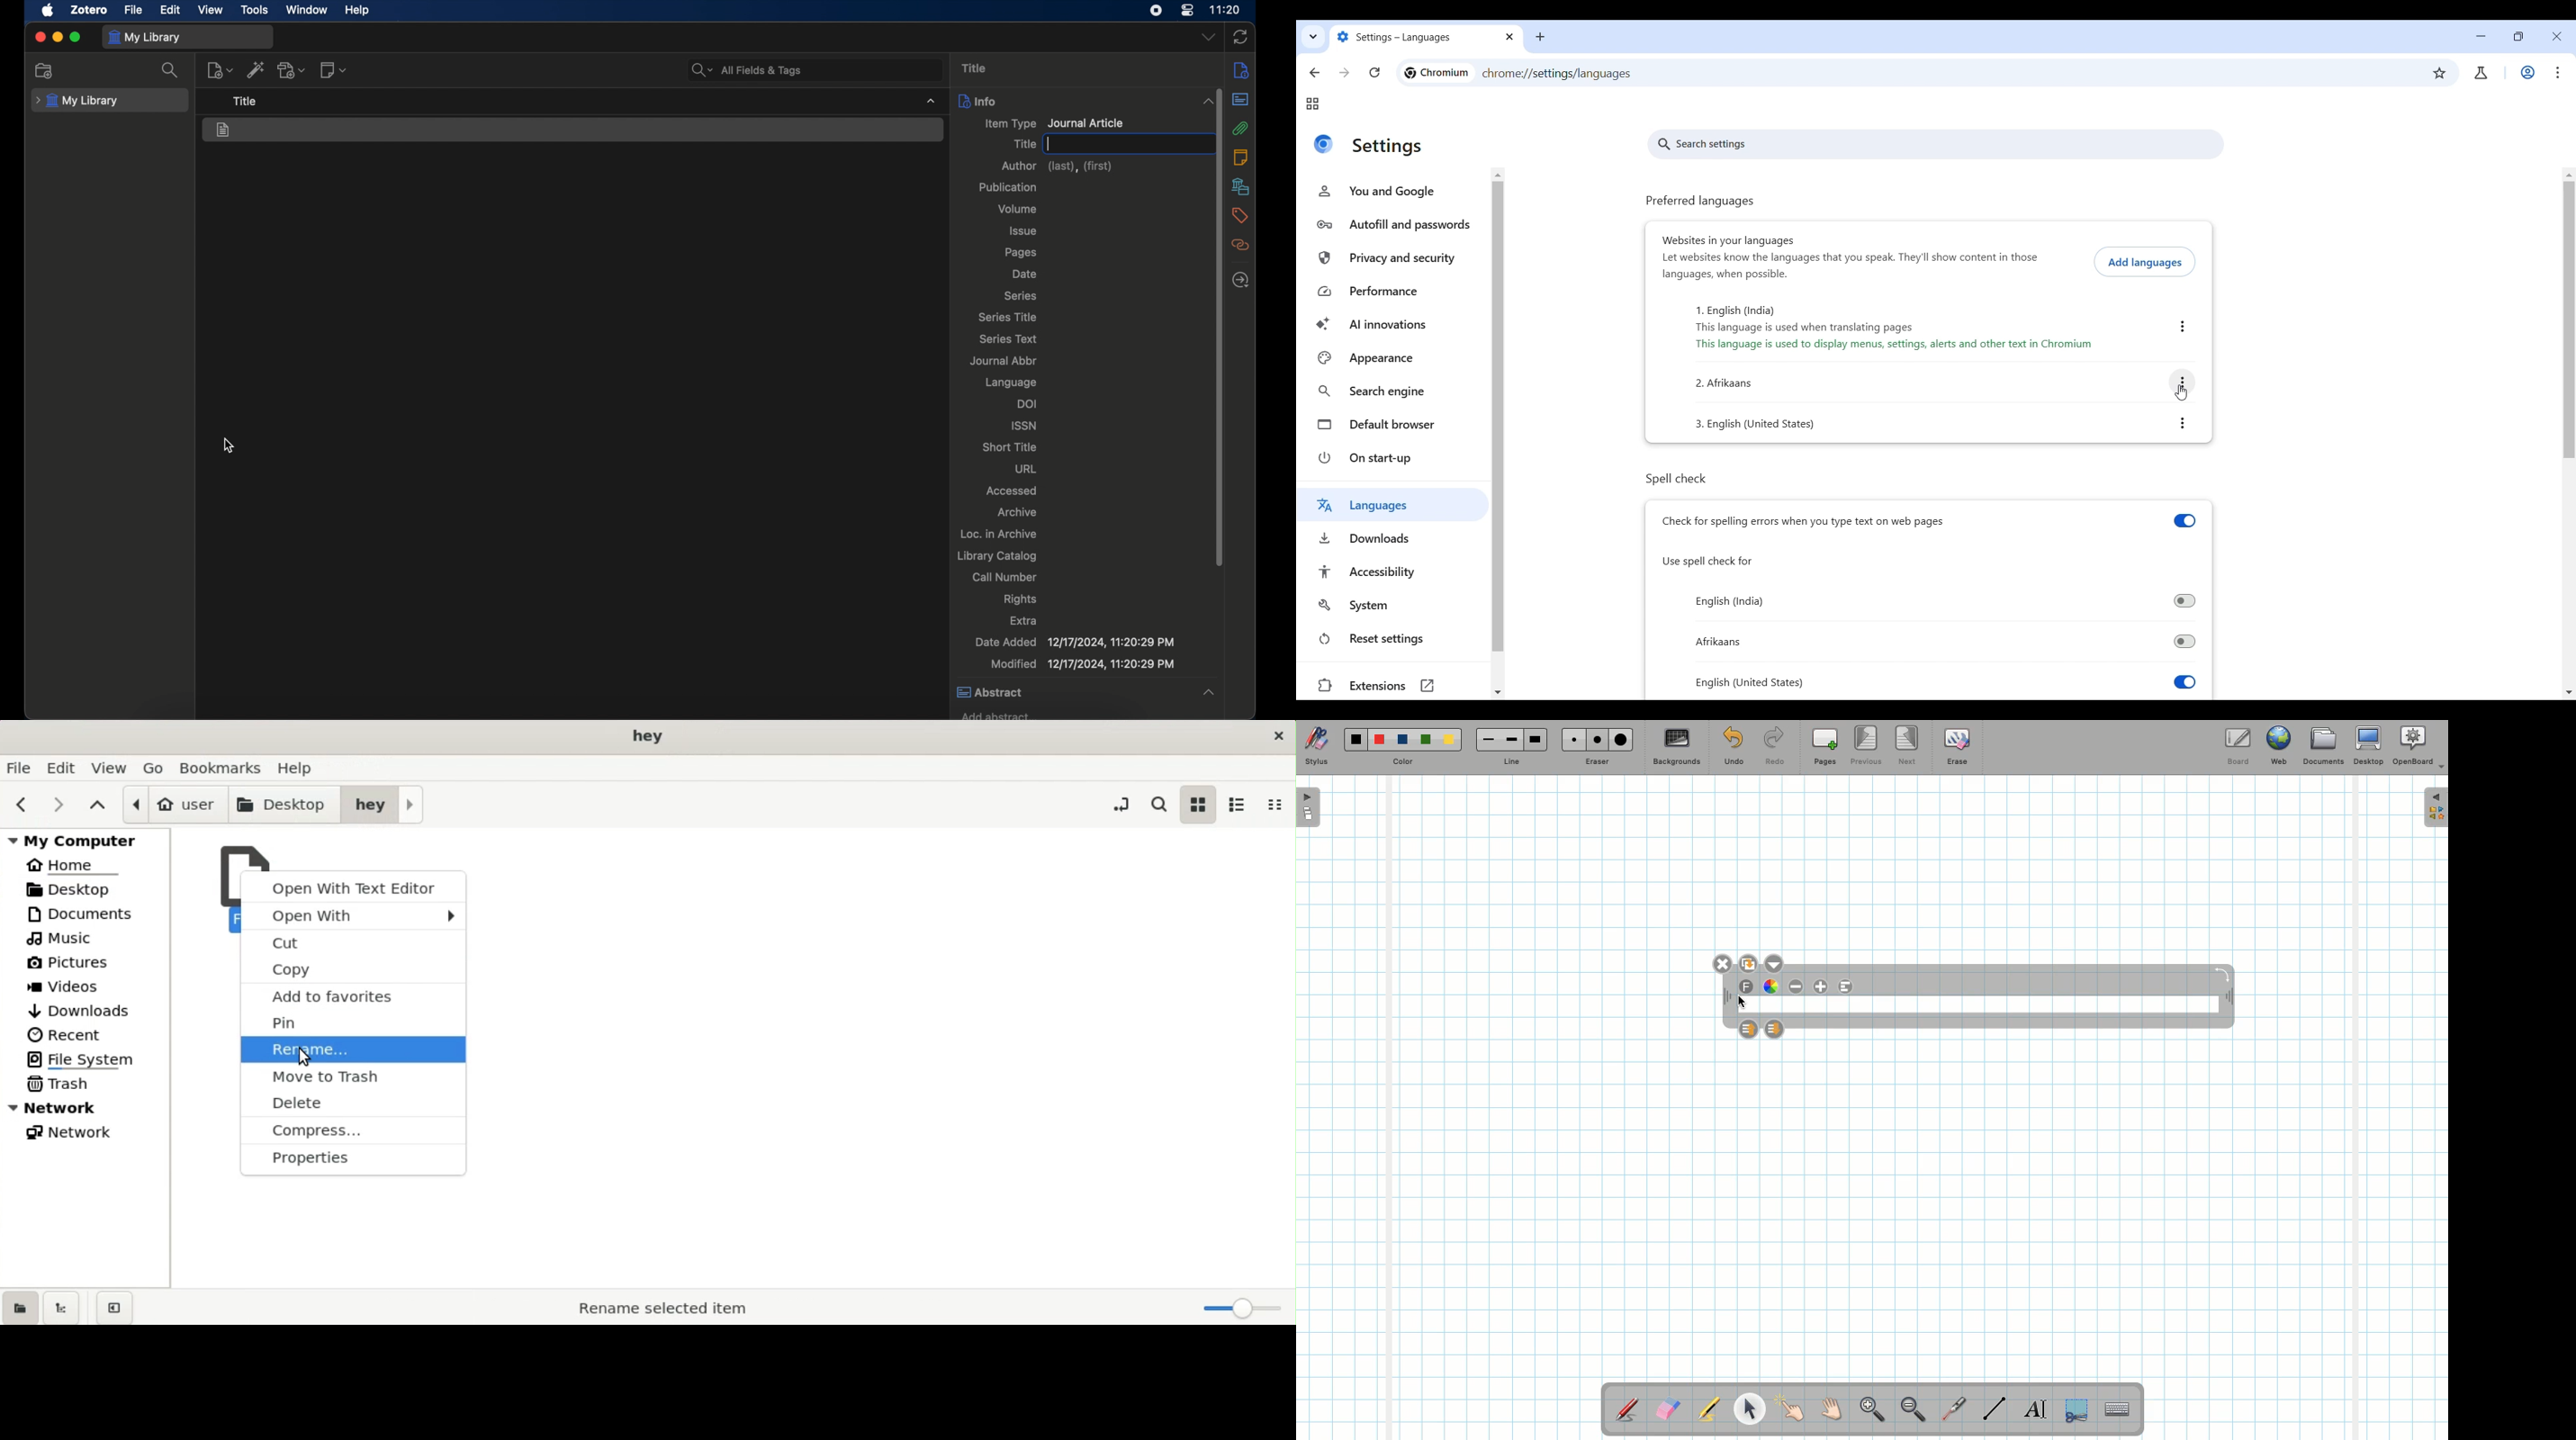 This screenshot has height=1456, width=2576. What do you see at coordinates (2184, 423) in the screenshot?
I see `English (US) settings` at bounding box center [2184, 423].